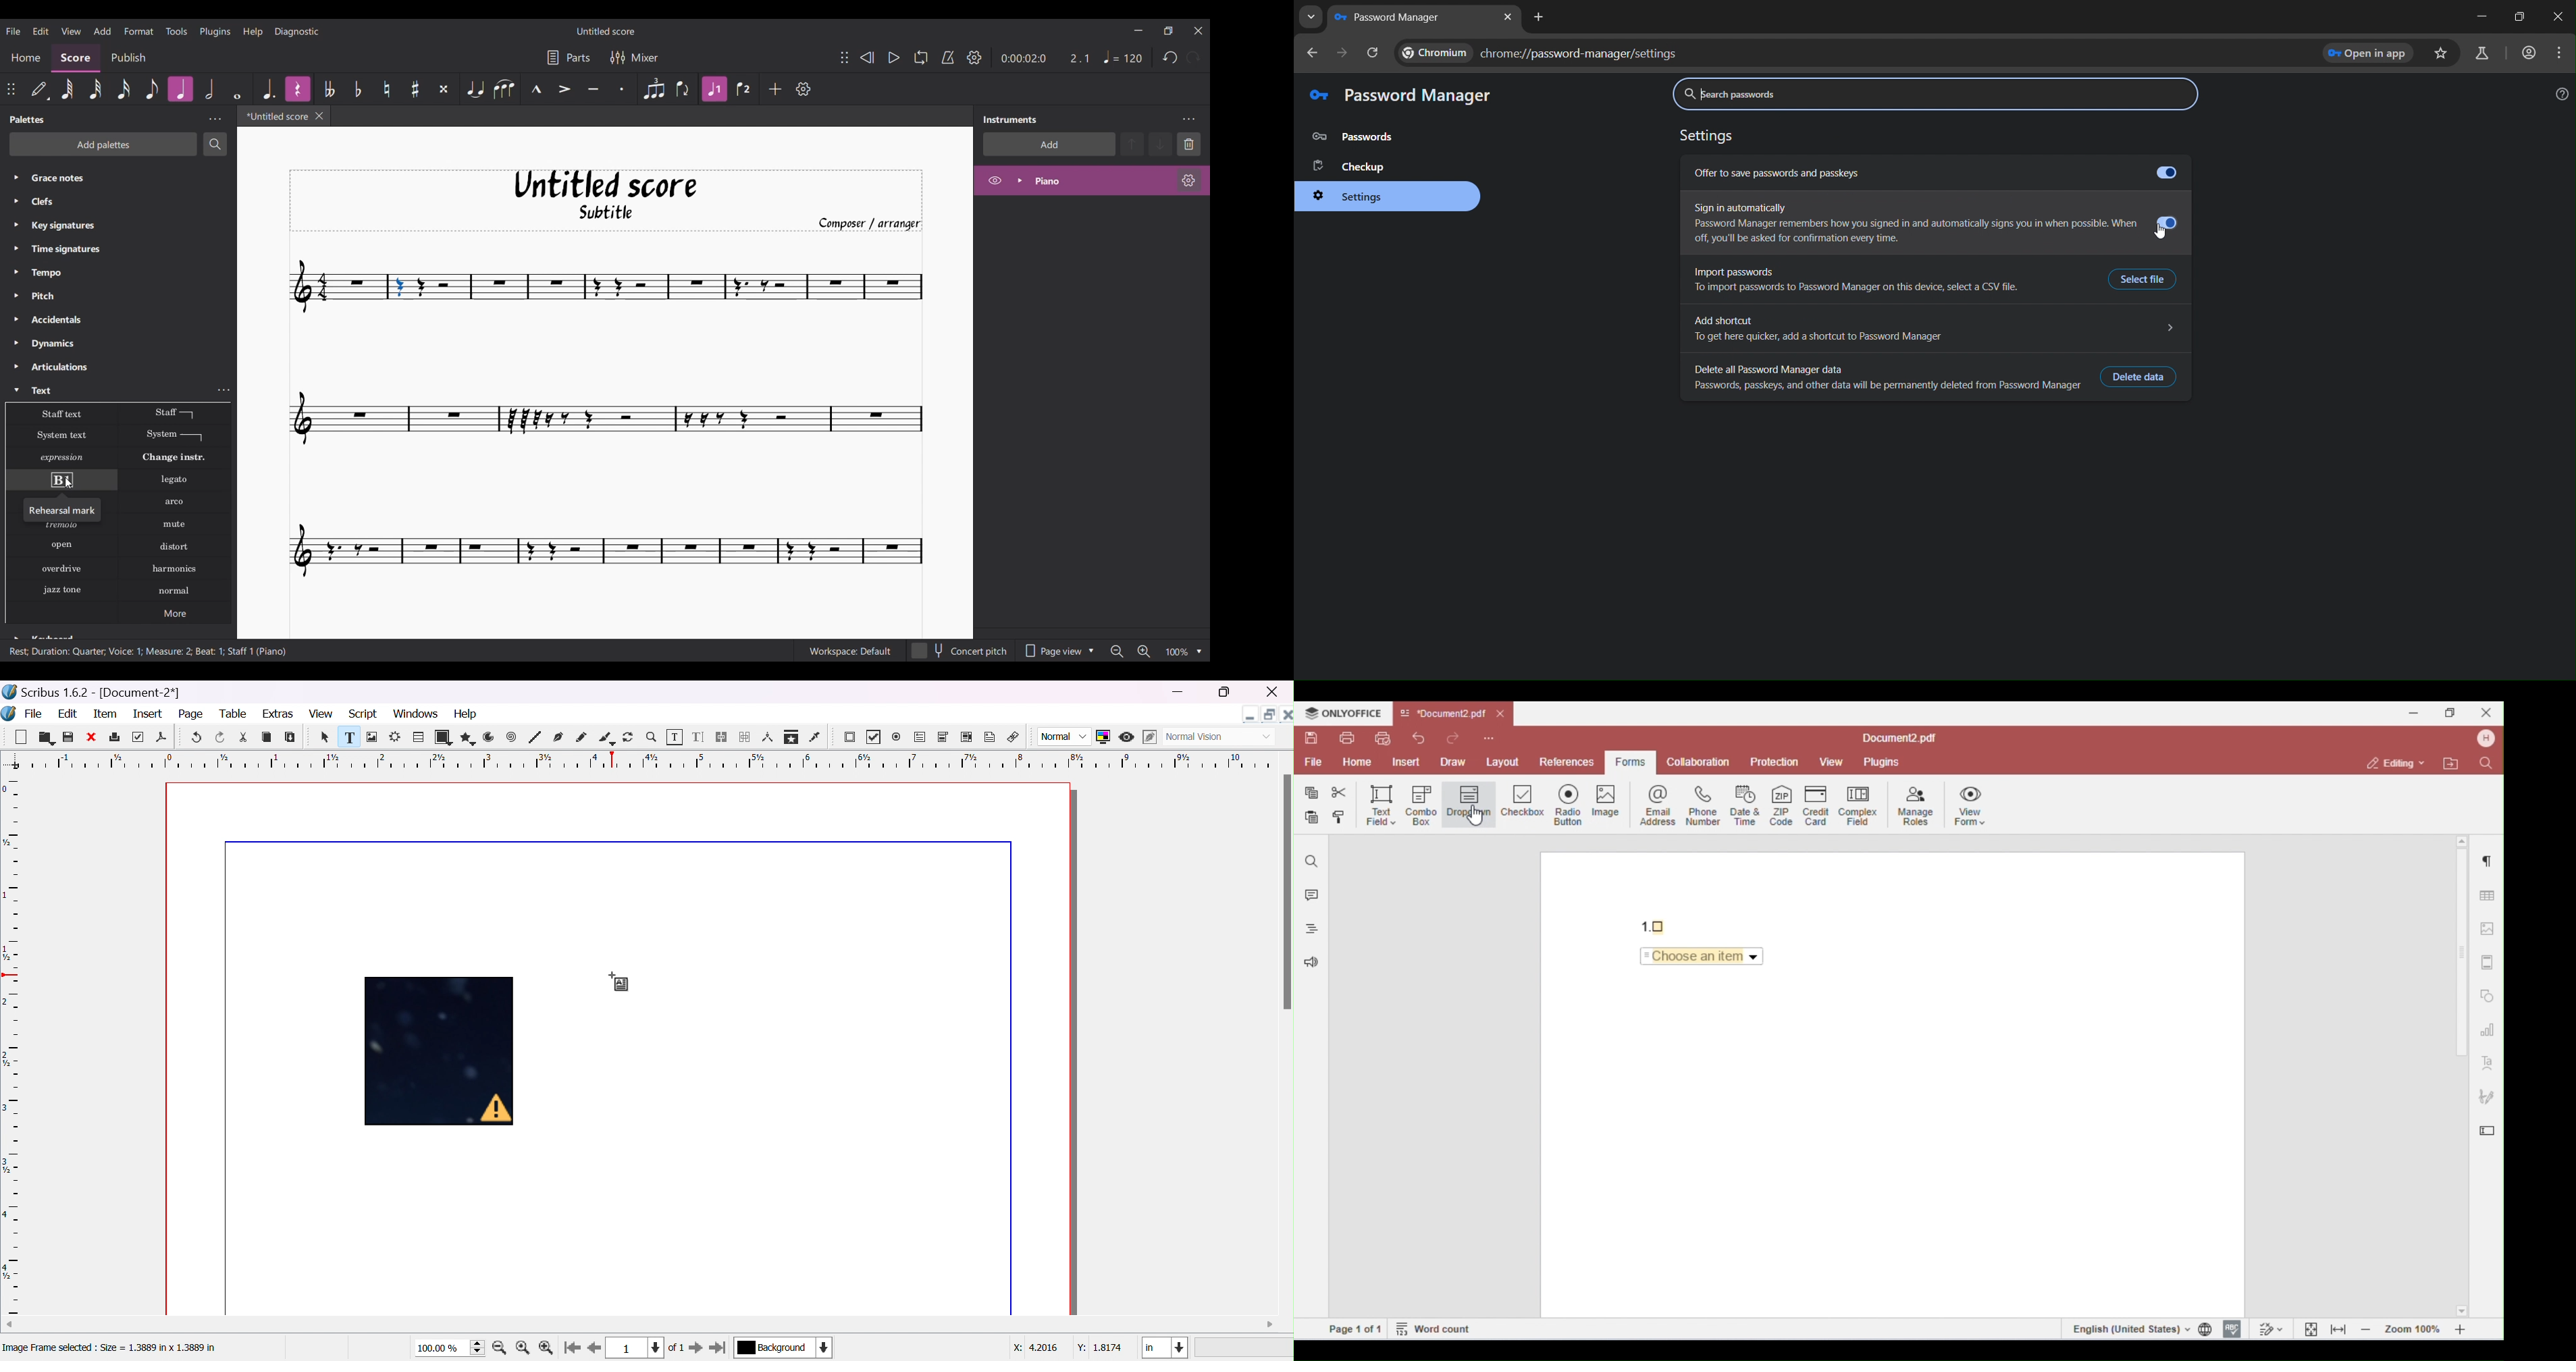 The image size is (2576, 1372). Describe the element at coordinates (1046, 58) in the screenshot. I see `Duration changed after selecting note on score` at that location.